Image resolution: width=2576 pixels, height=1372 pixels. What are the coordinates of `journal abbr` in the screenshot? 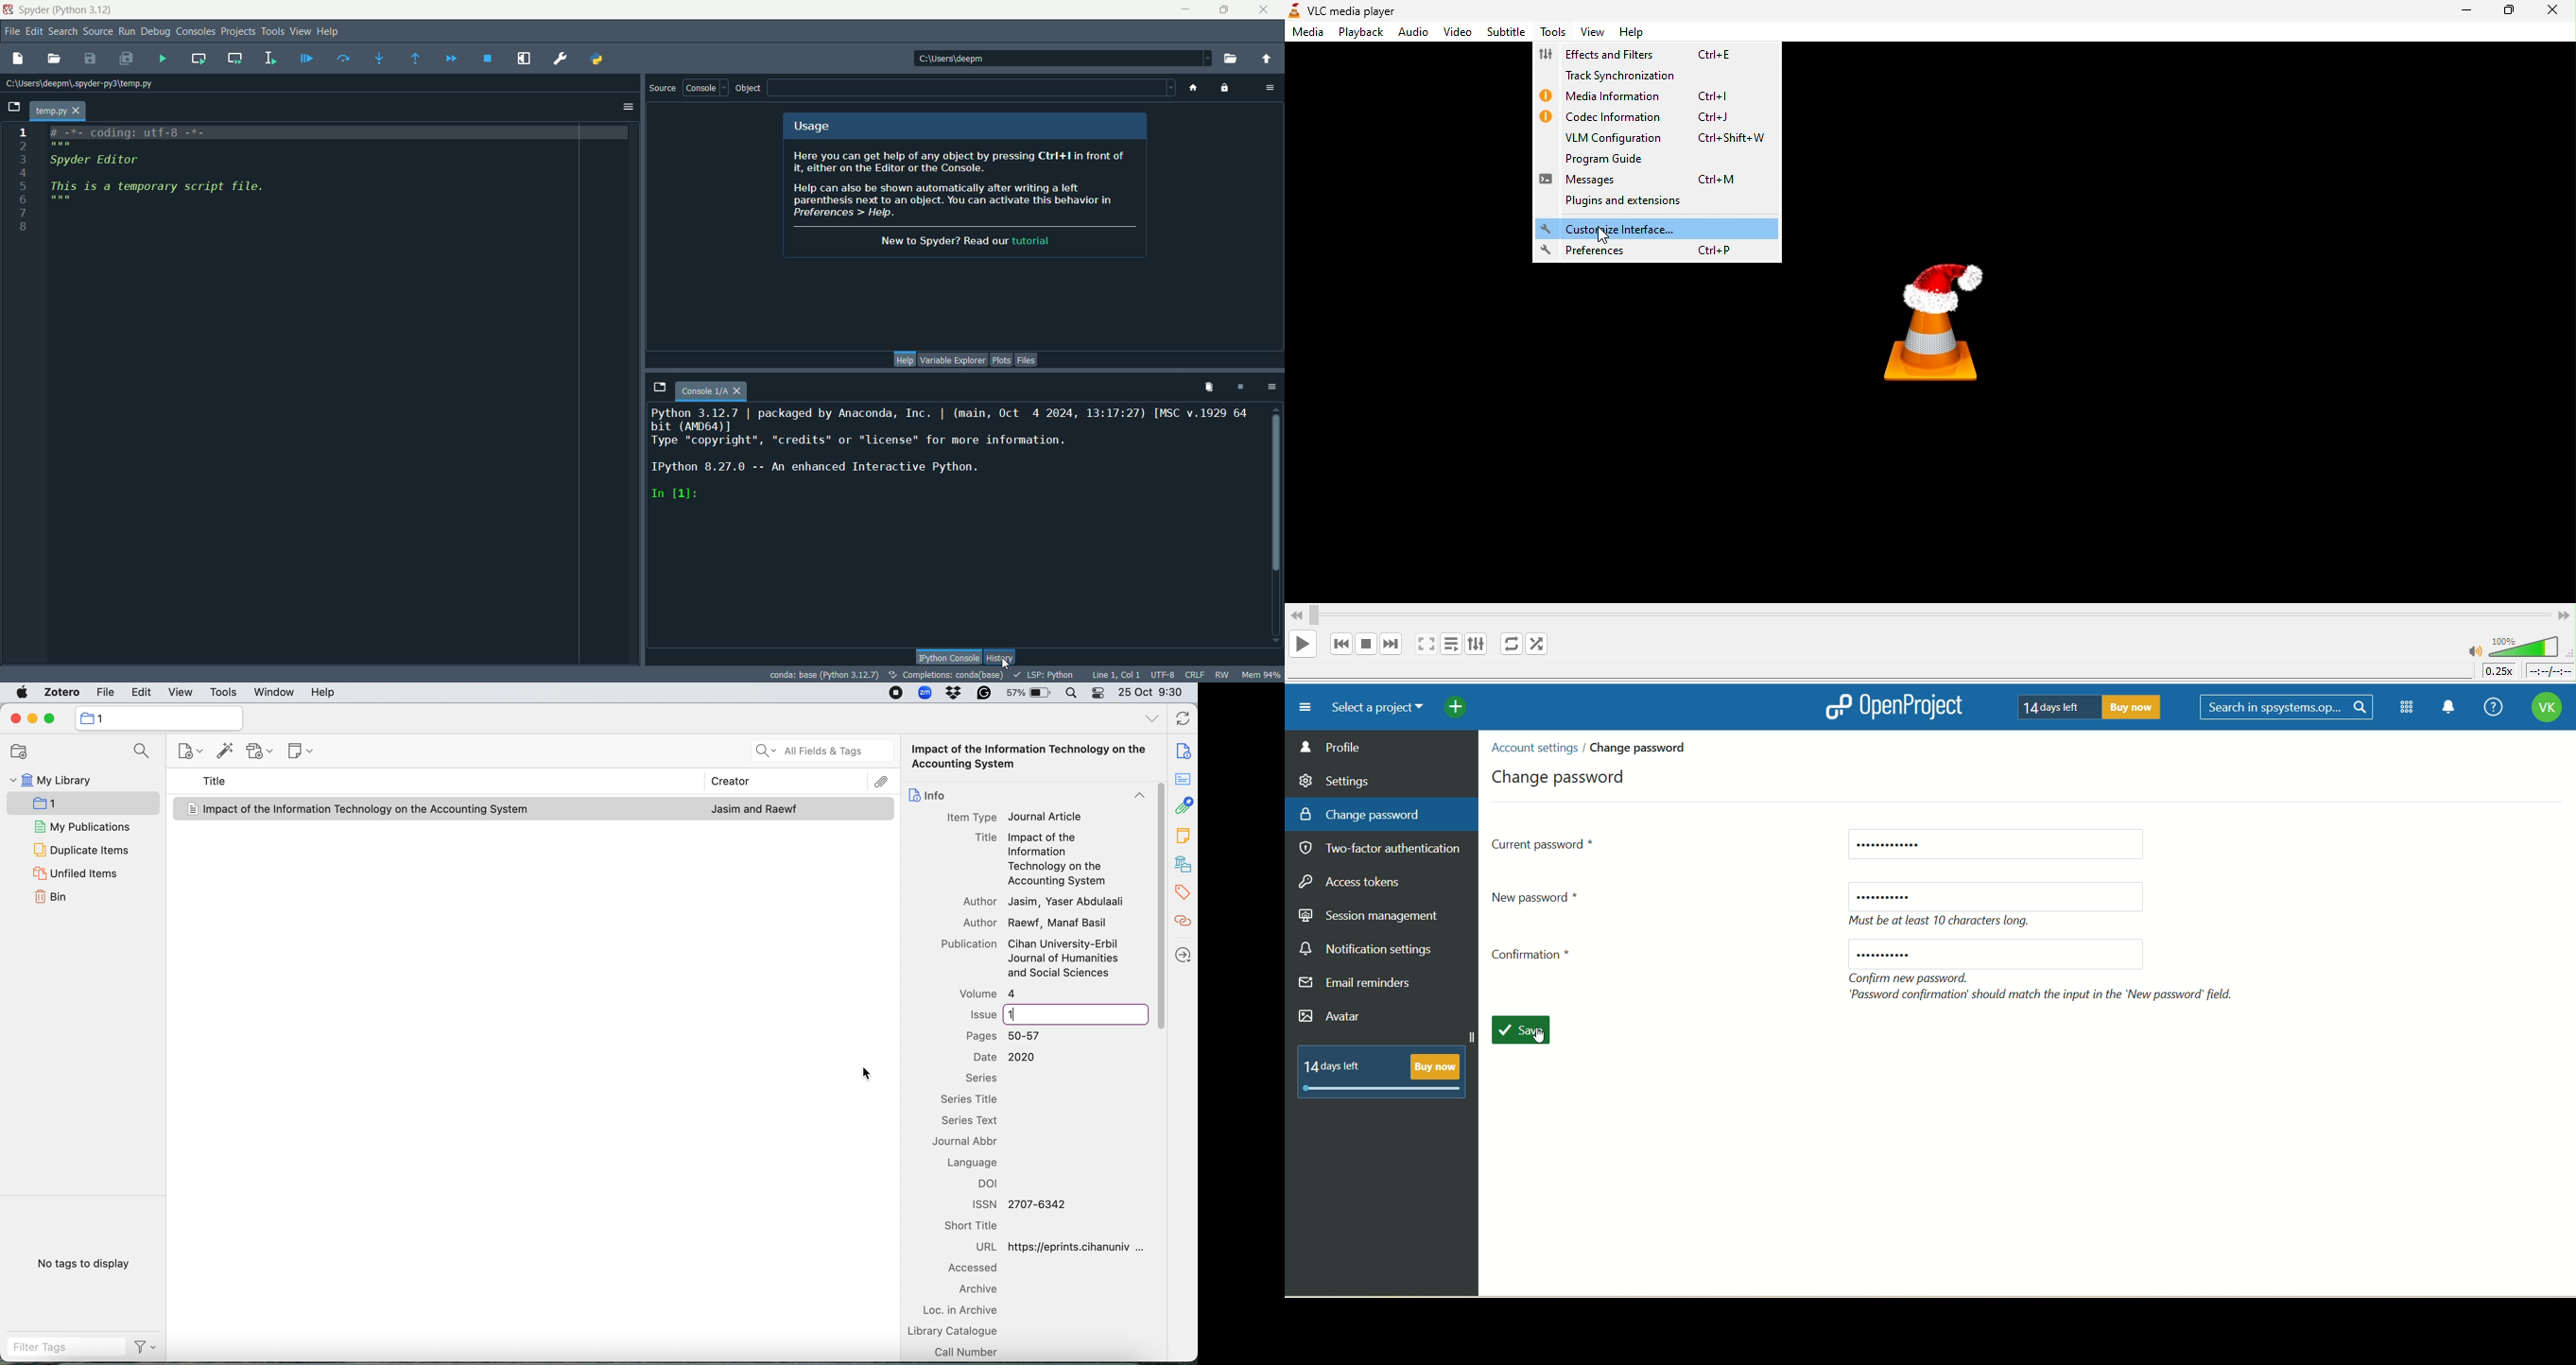 It's located at (973, 1143).